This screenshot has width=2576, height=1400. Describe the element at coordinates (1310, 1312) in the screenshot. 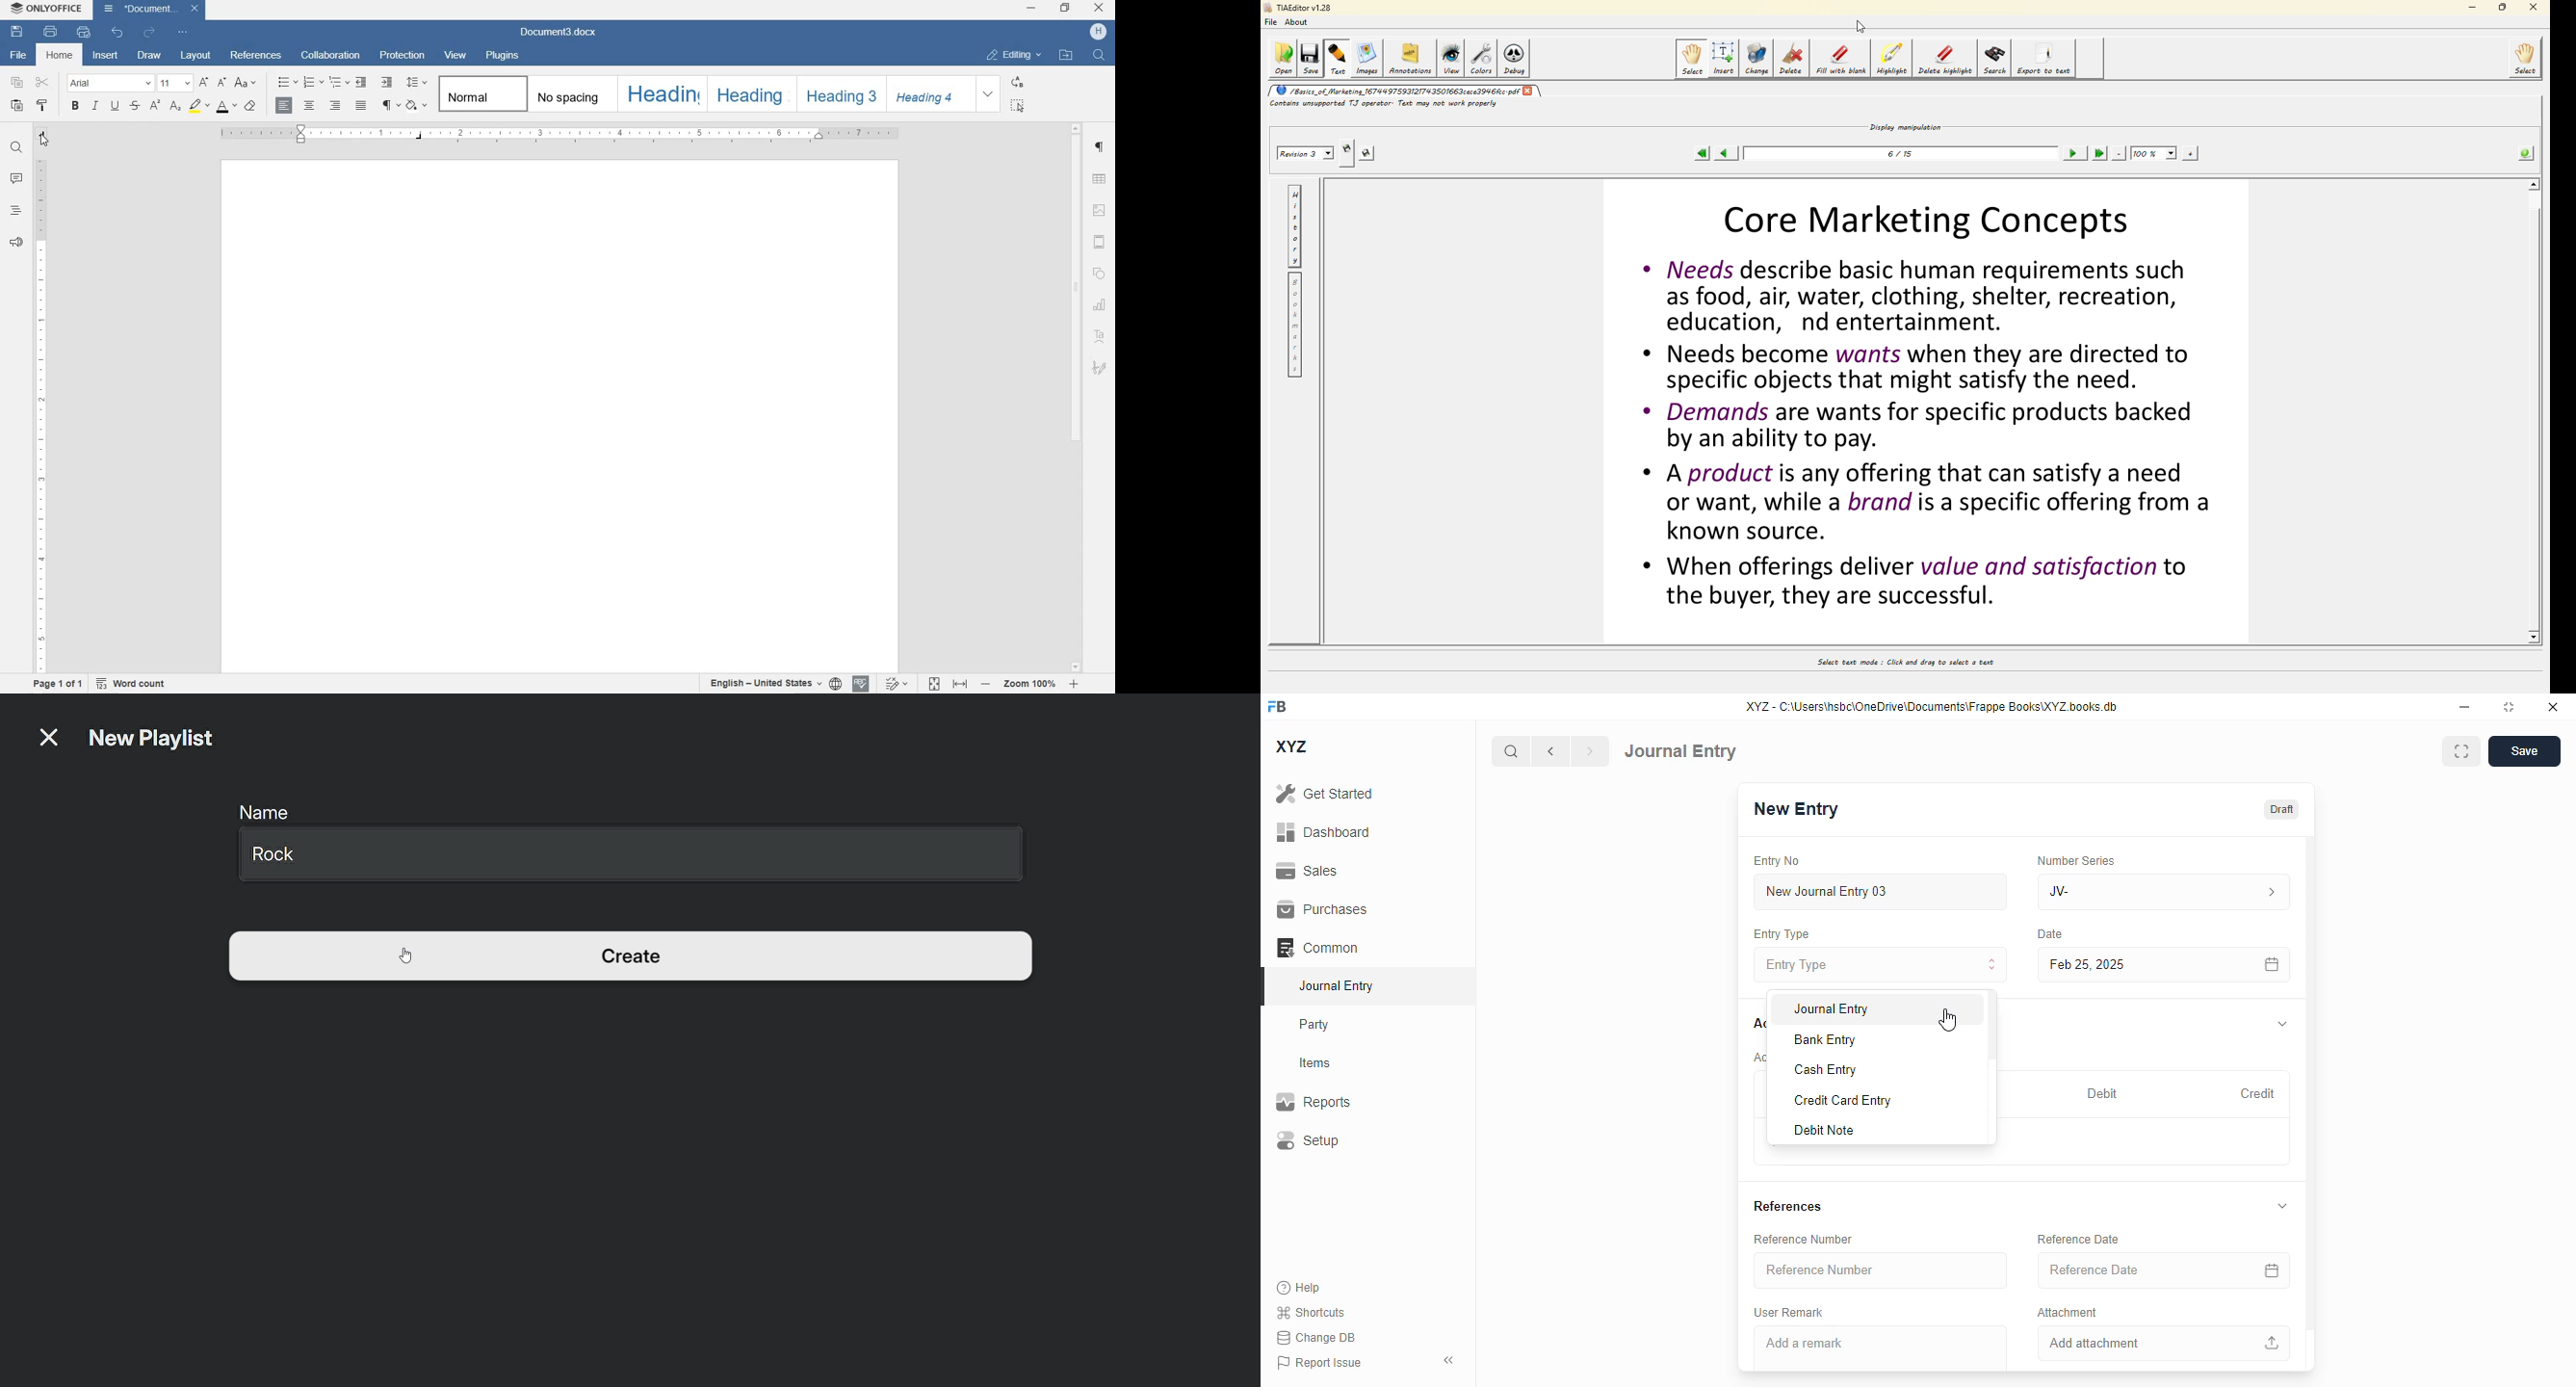

I see `shortcuts` at that location.